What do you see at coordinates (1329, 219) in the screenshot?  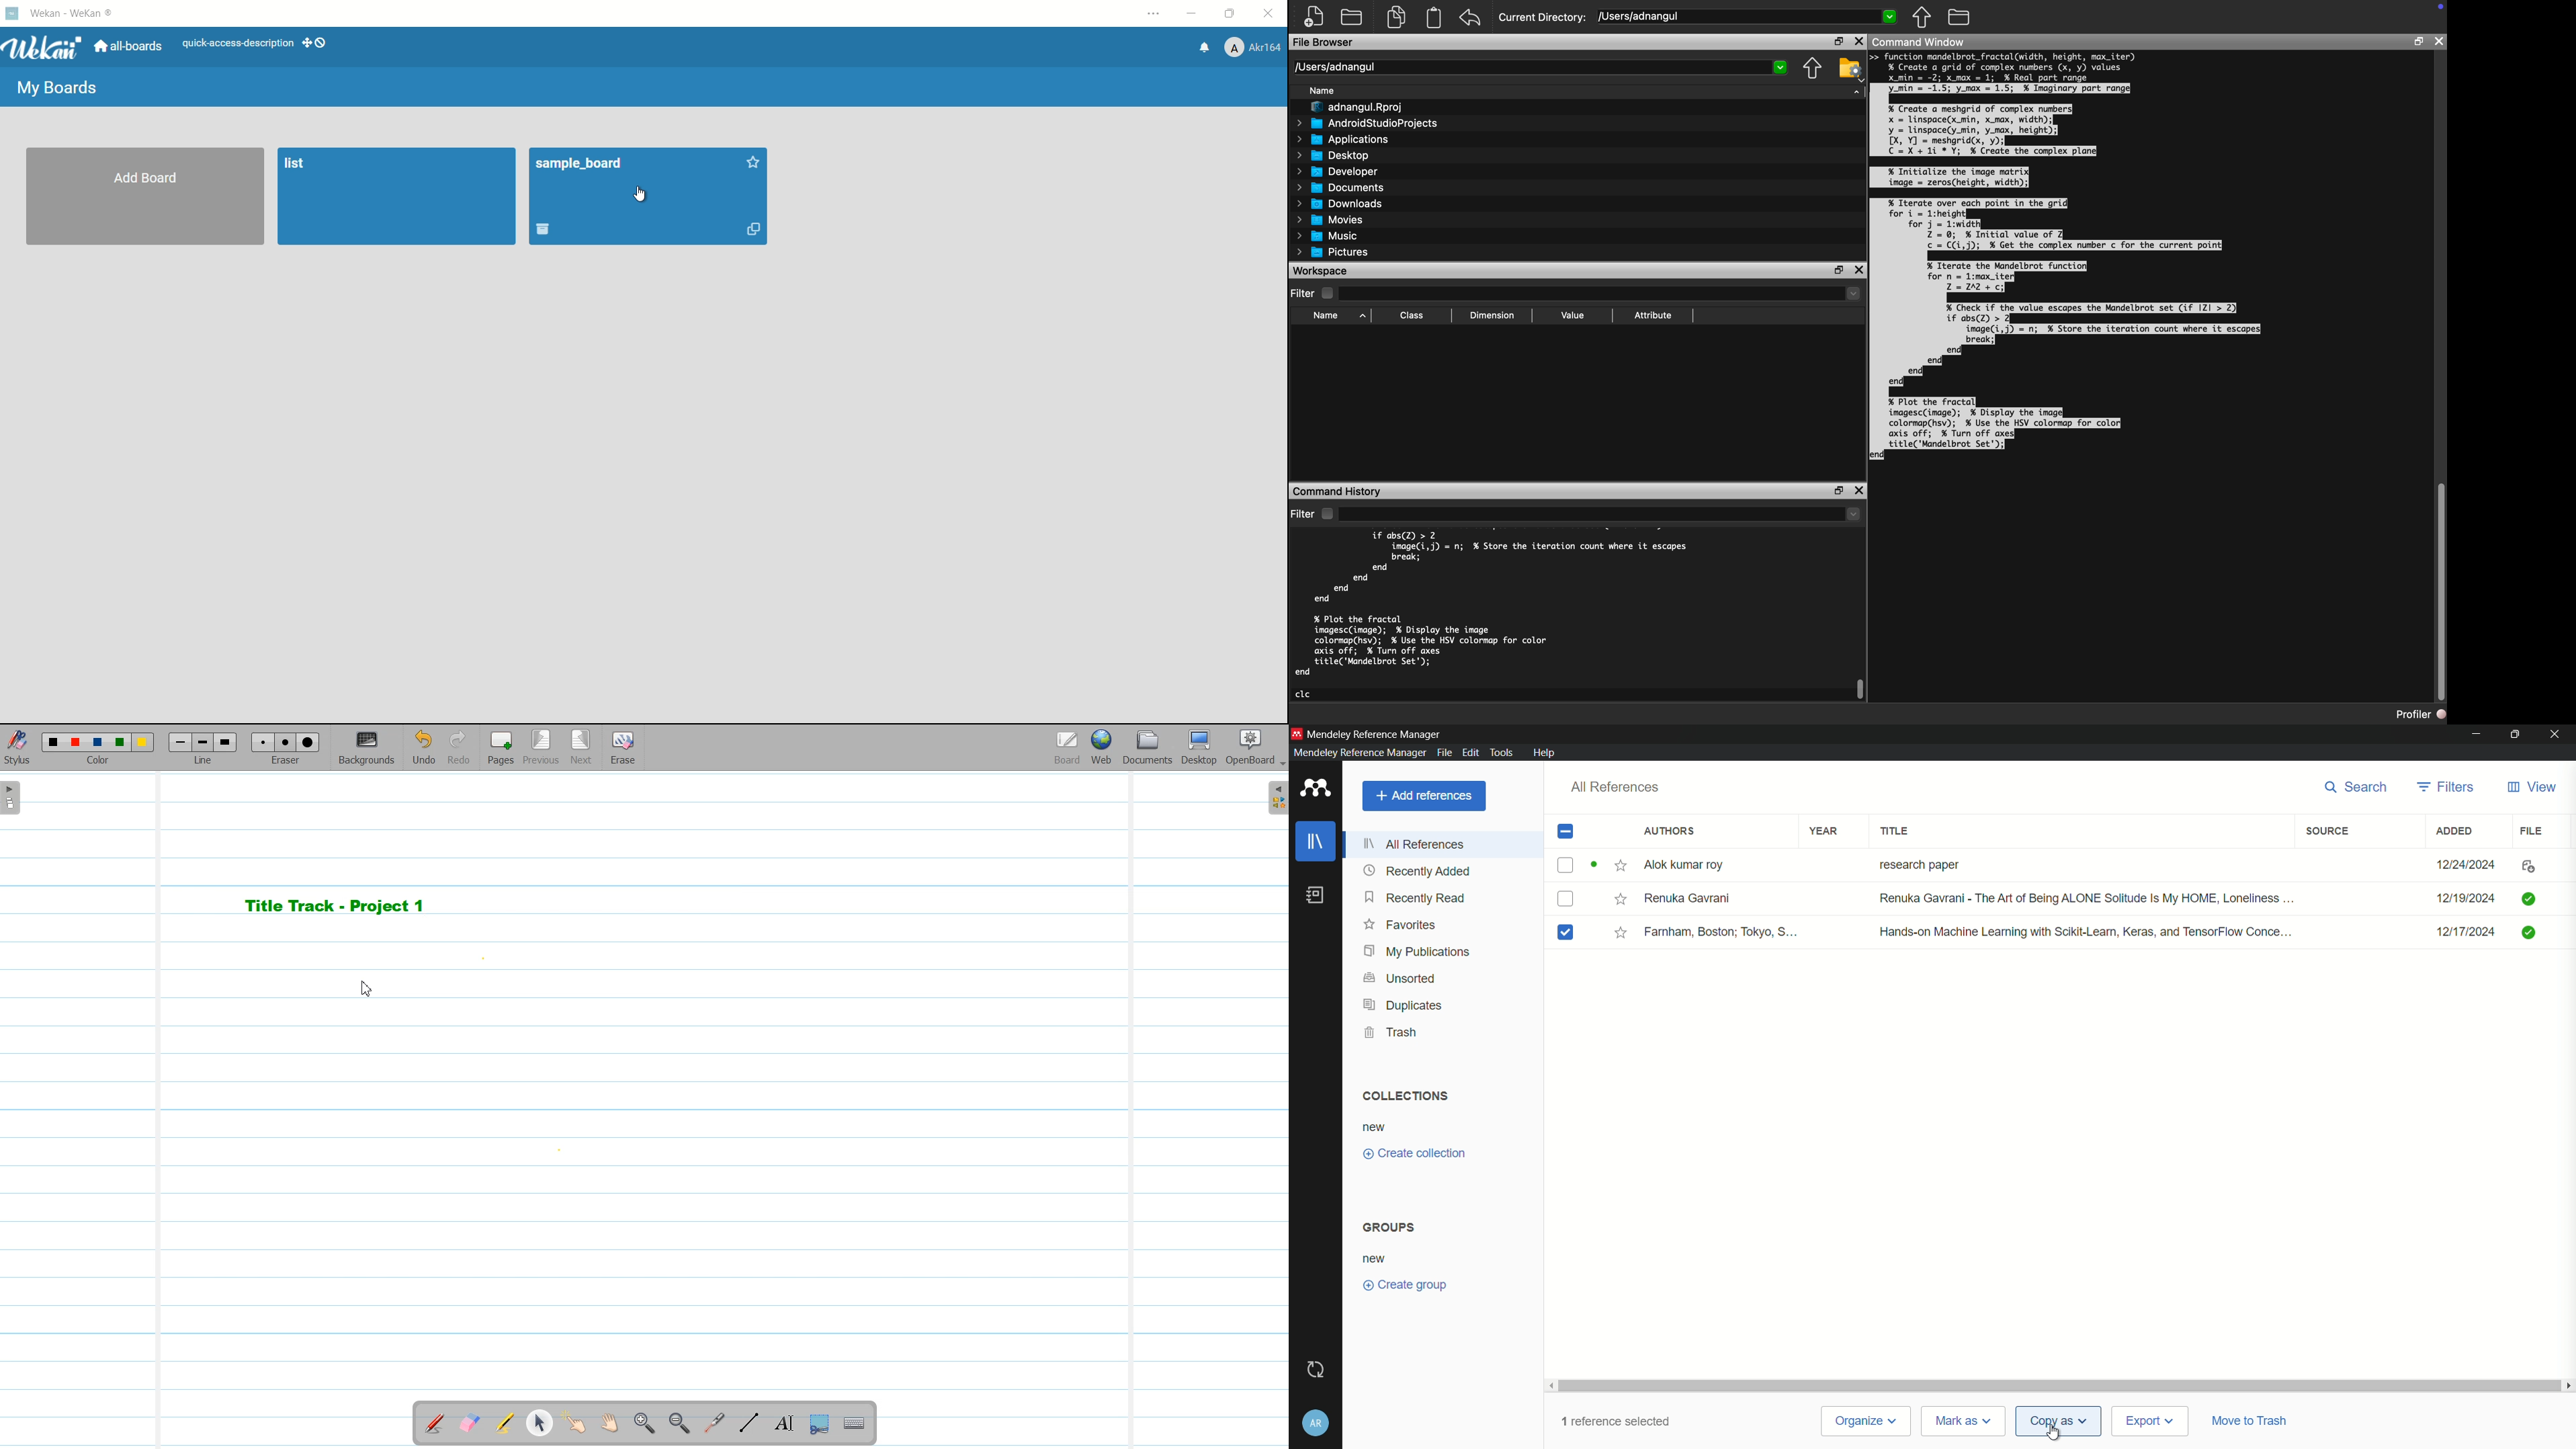 I see `Movies` at bounding box center [1329, 219].